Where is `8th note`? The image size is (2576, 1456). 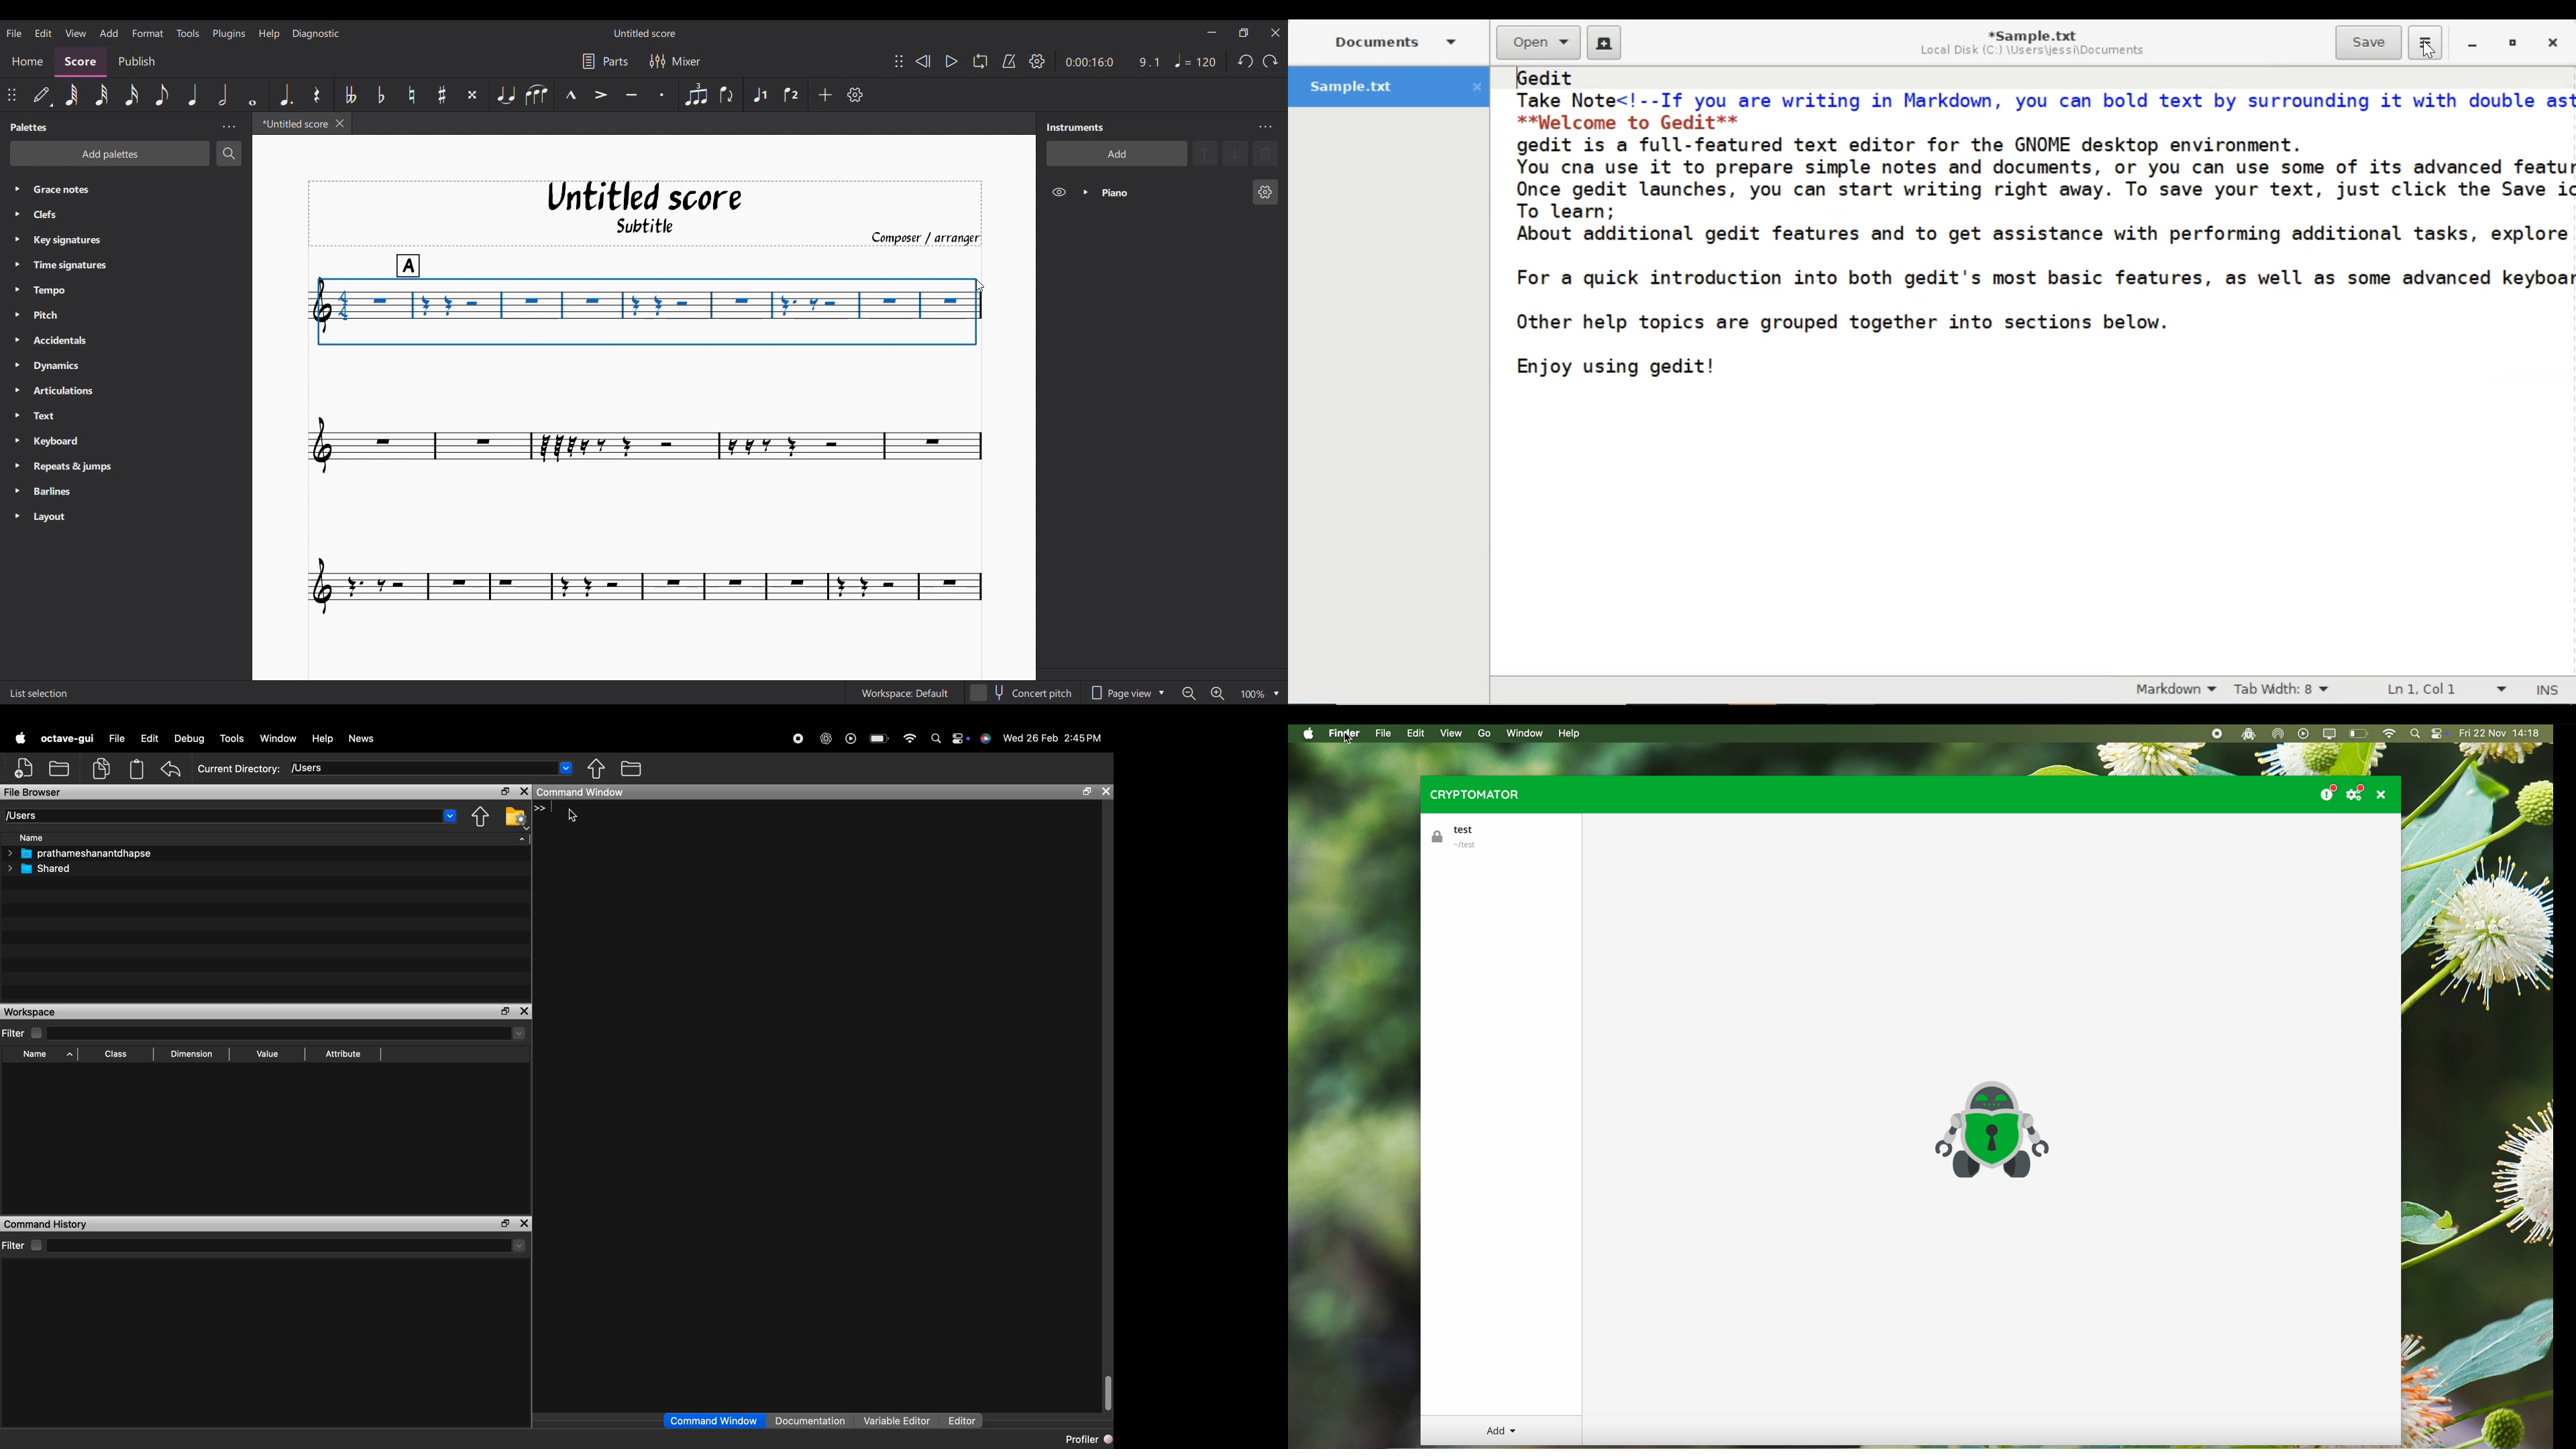
8th note is located at coordinates (162, 95).